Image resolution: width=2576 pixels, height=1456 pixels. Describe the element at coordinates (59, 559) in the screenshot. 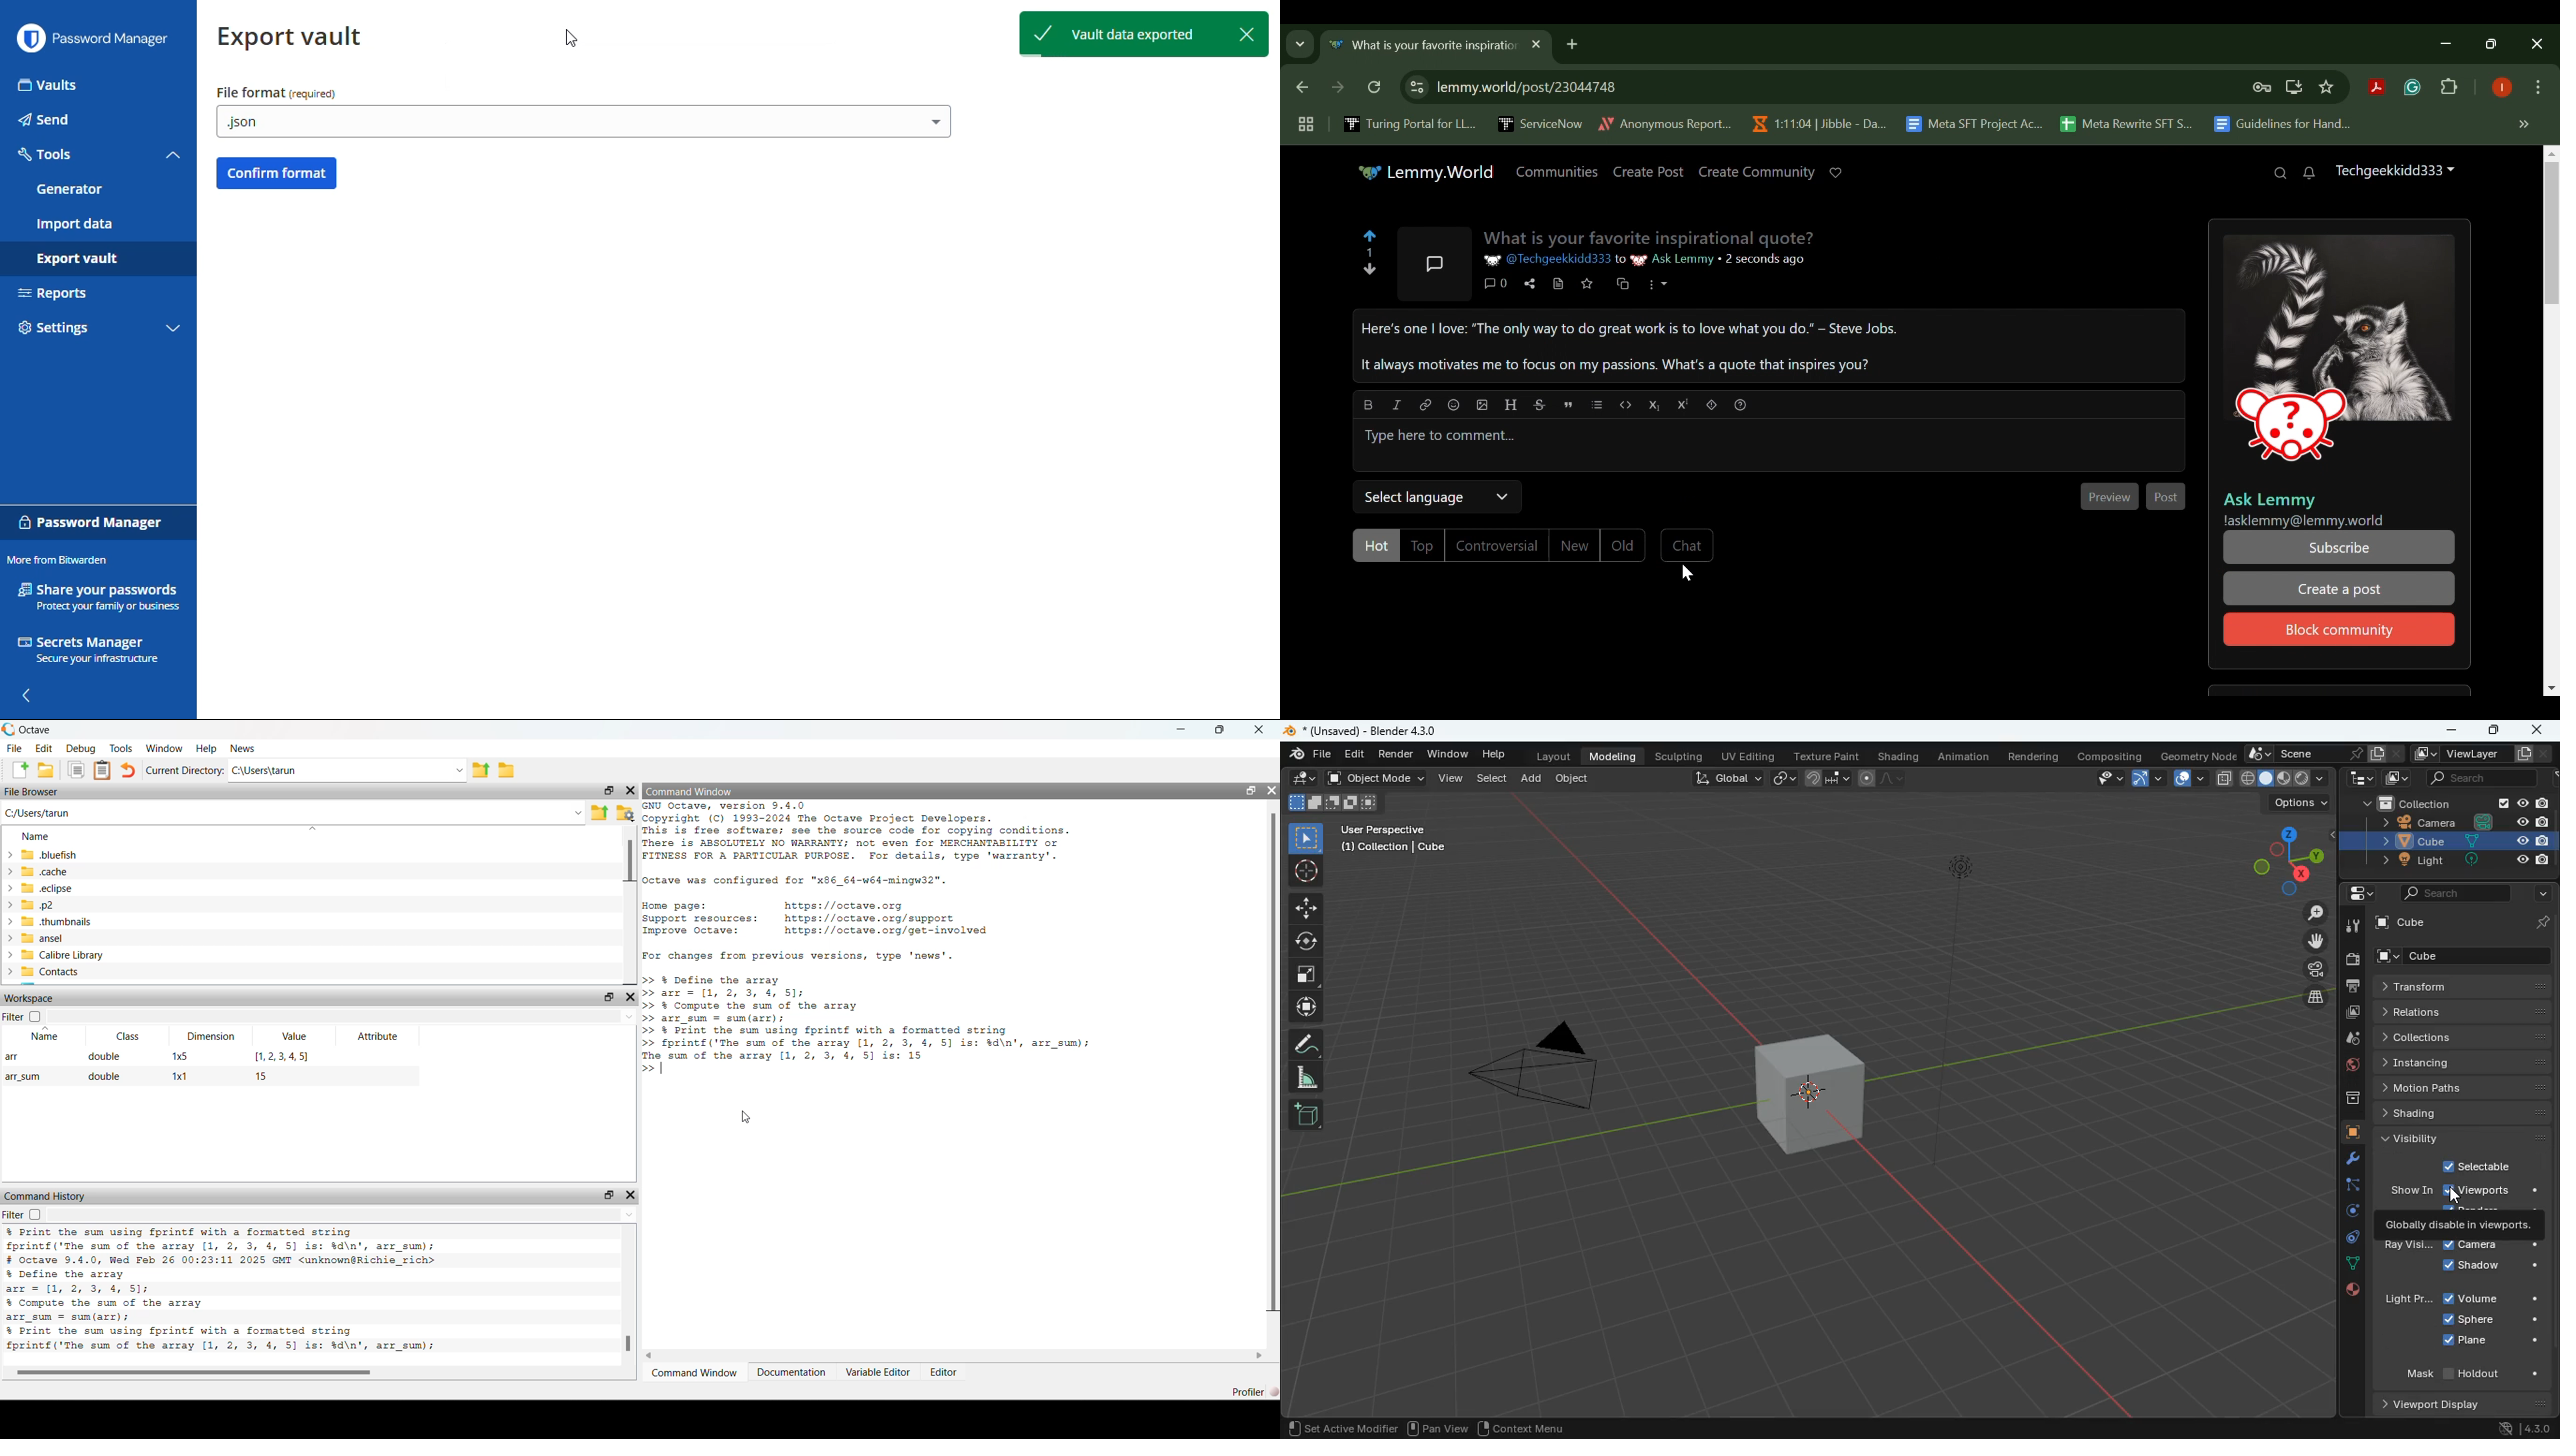

I see `more from bitwarden` at that location.